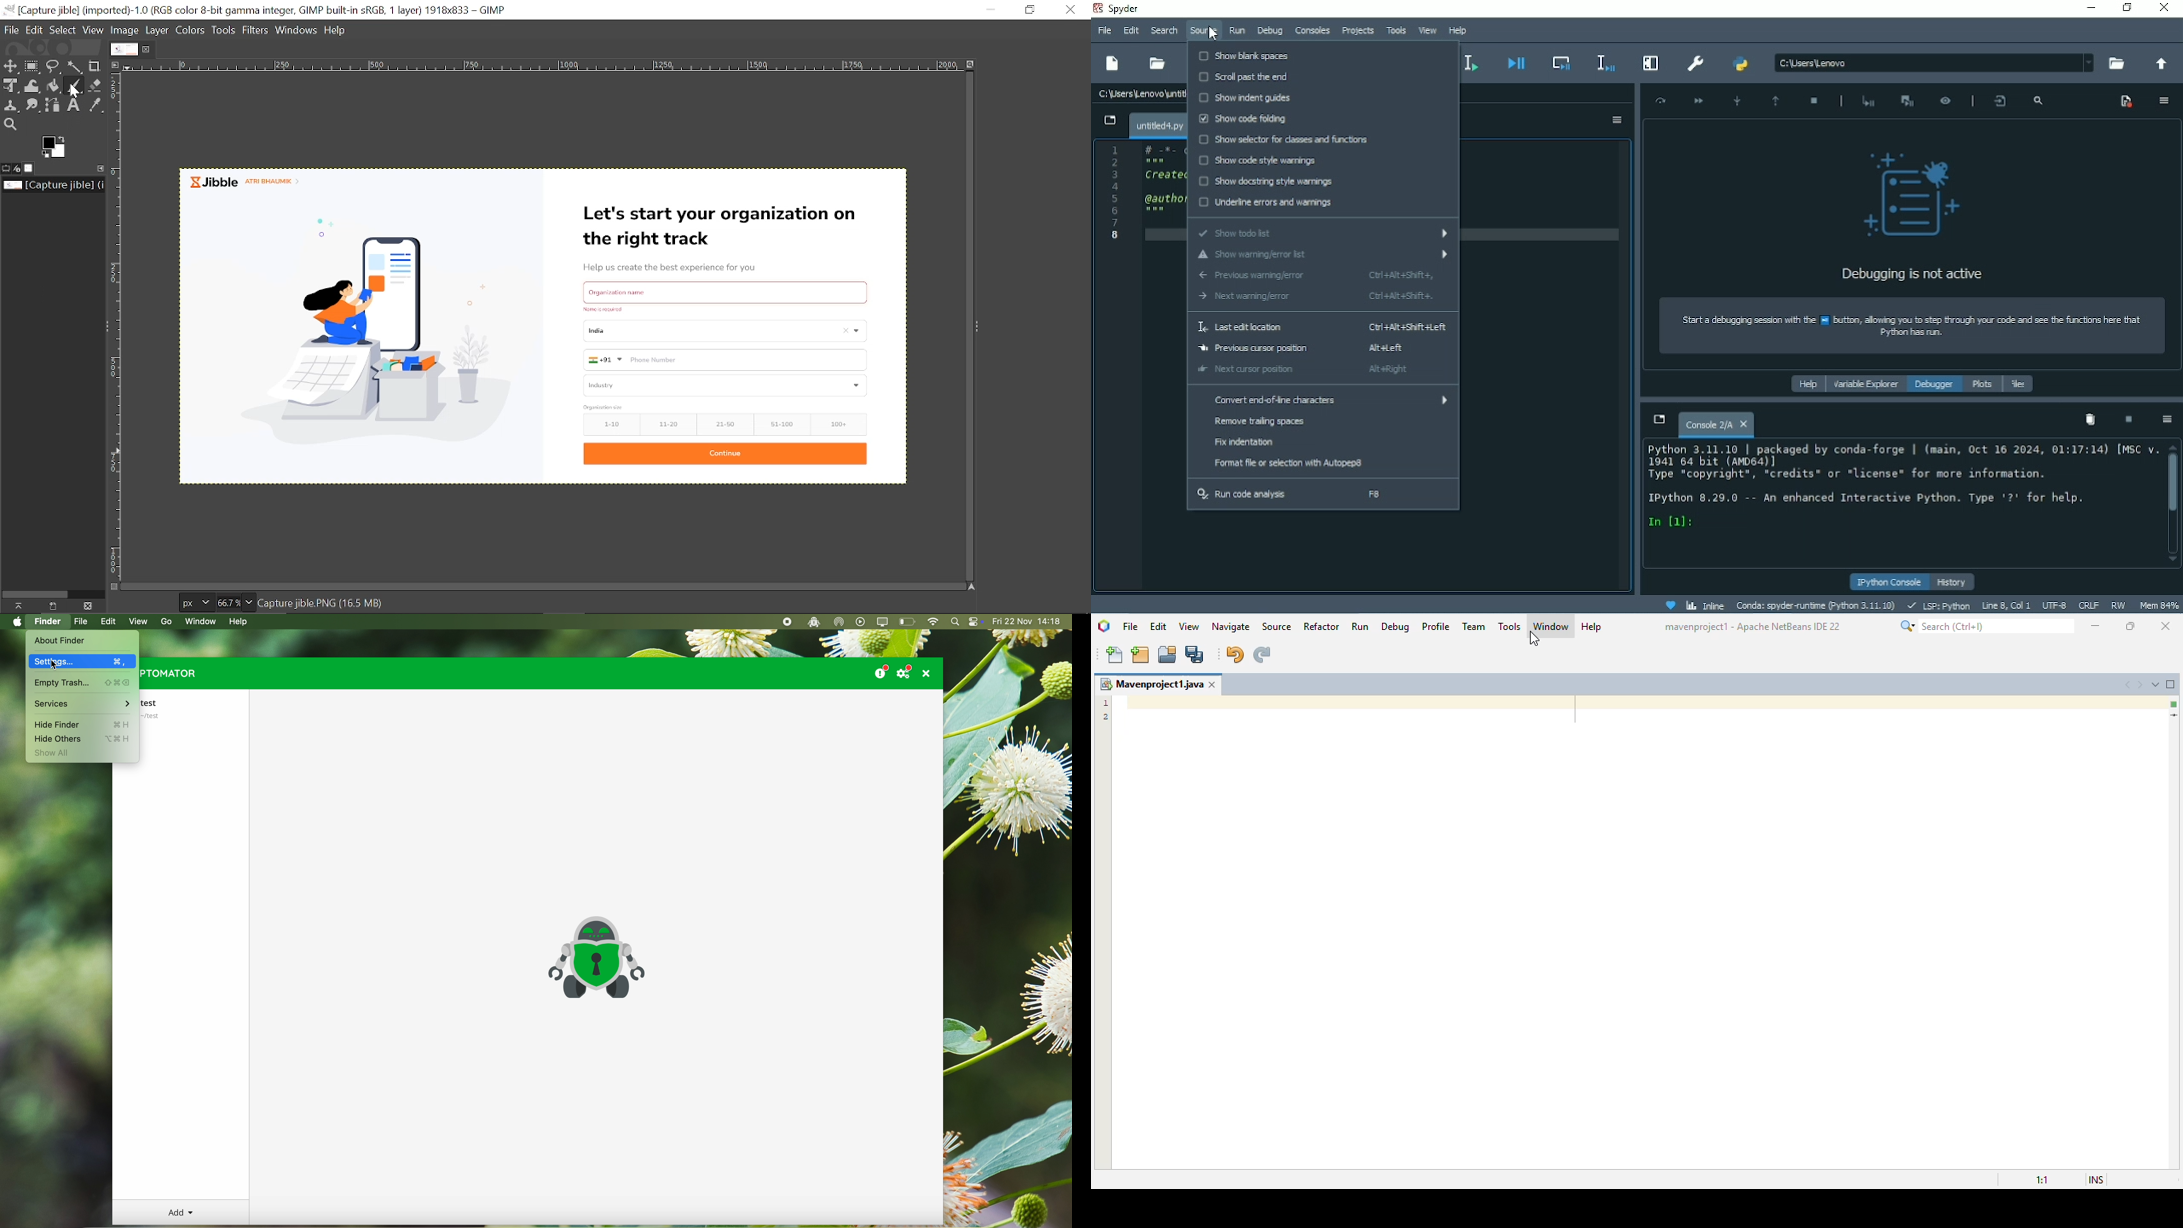 This screenshot has height=1232, width=2184. What do you see at coordinates (2164, 10) in the screenshot?
I see `Close` at bounding box center [2164, 10].